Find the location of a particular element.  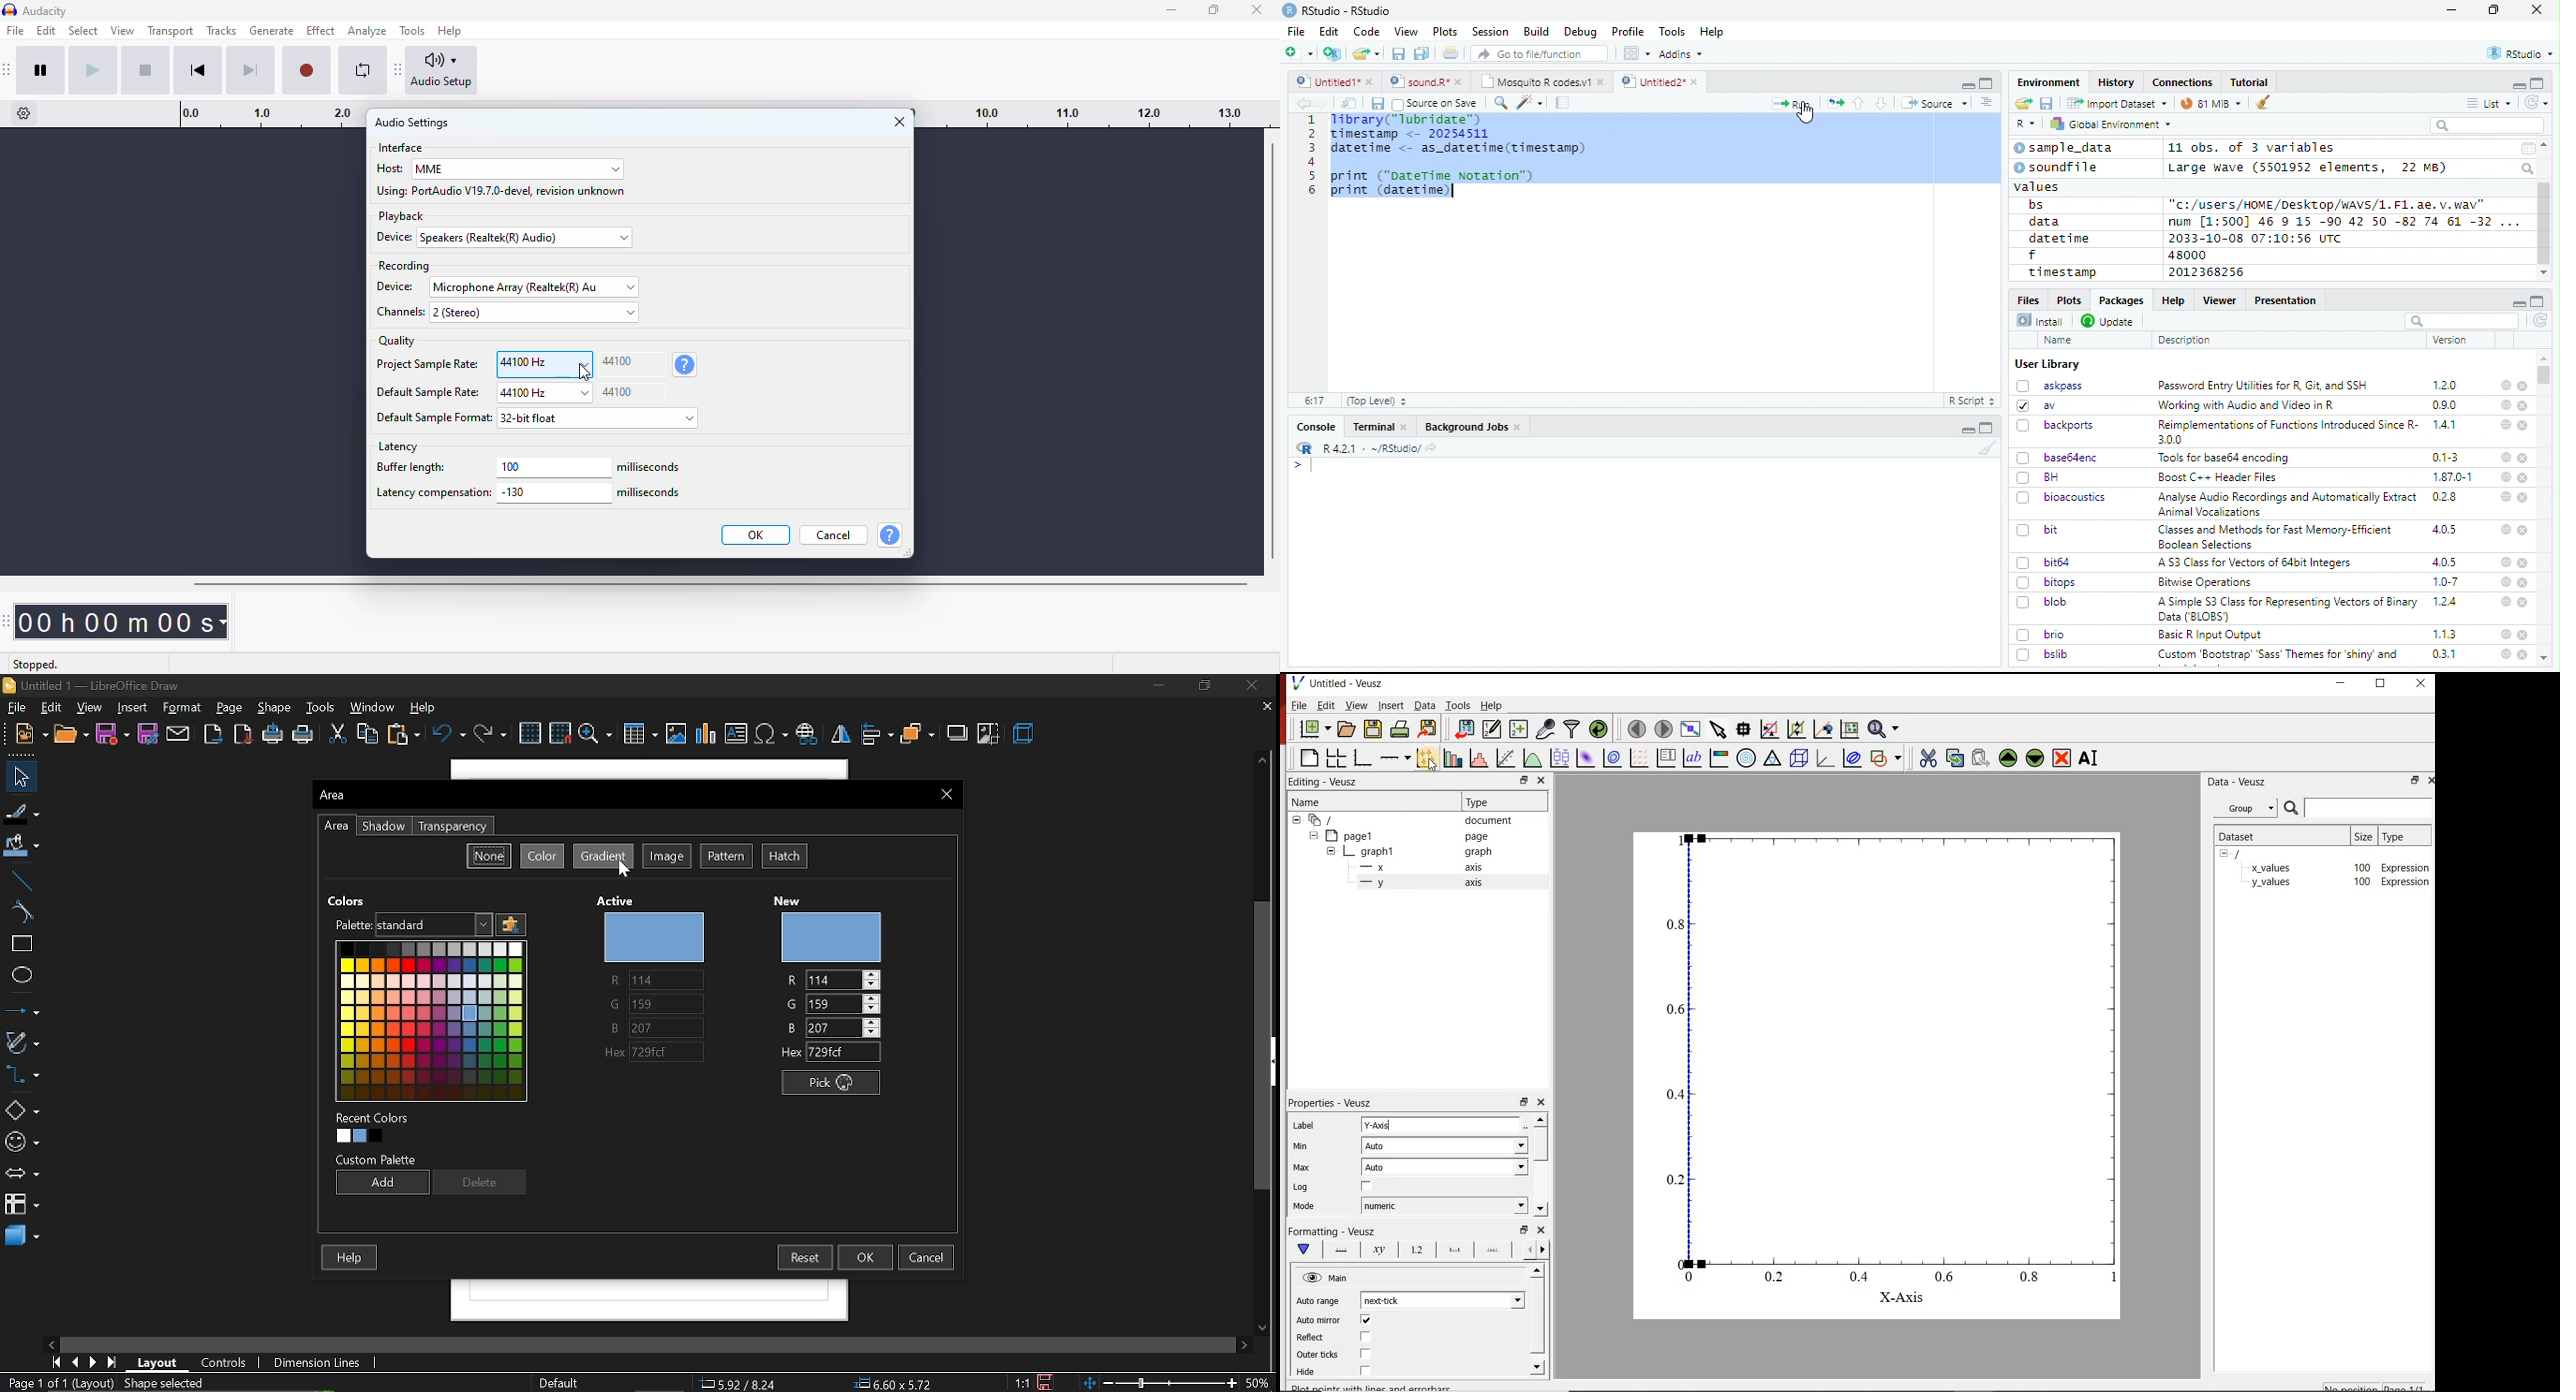

maximize is located at coordinates (1213, 8).